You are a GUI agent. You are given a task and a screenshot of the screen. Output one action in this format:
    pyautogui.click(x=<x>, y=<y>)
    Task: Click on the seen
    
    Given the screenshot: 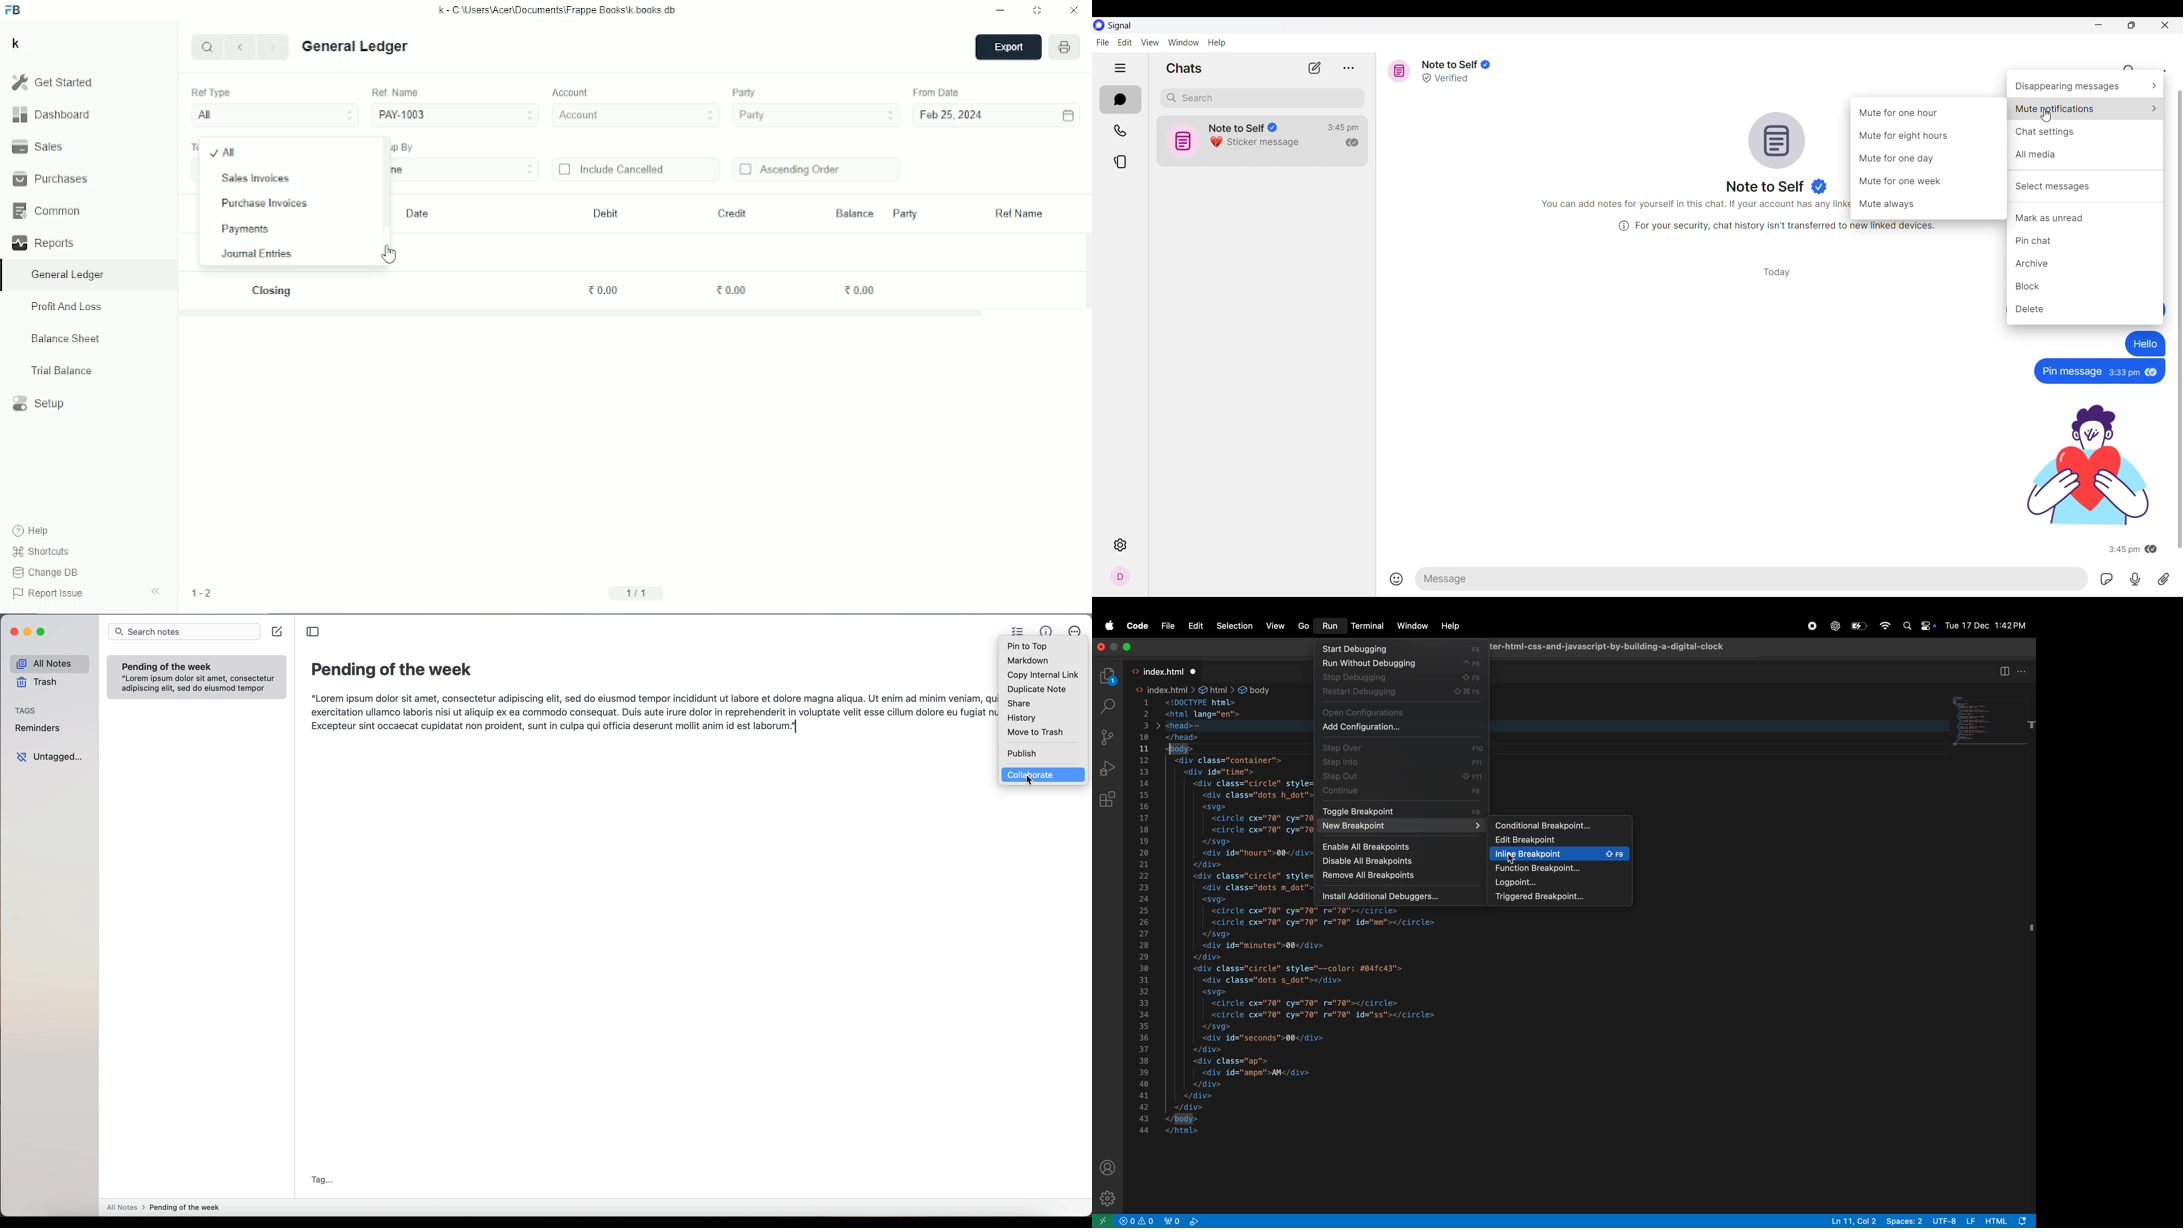 What is the action you would take?
    pyautogui.click(x=2153, y=371)
    